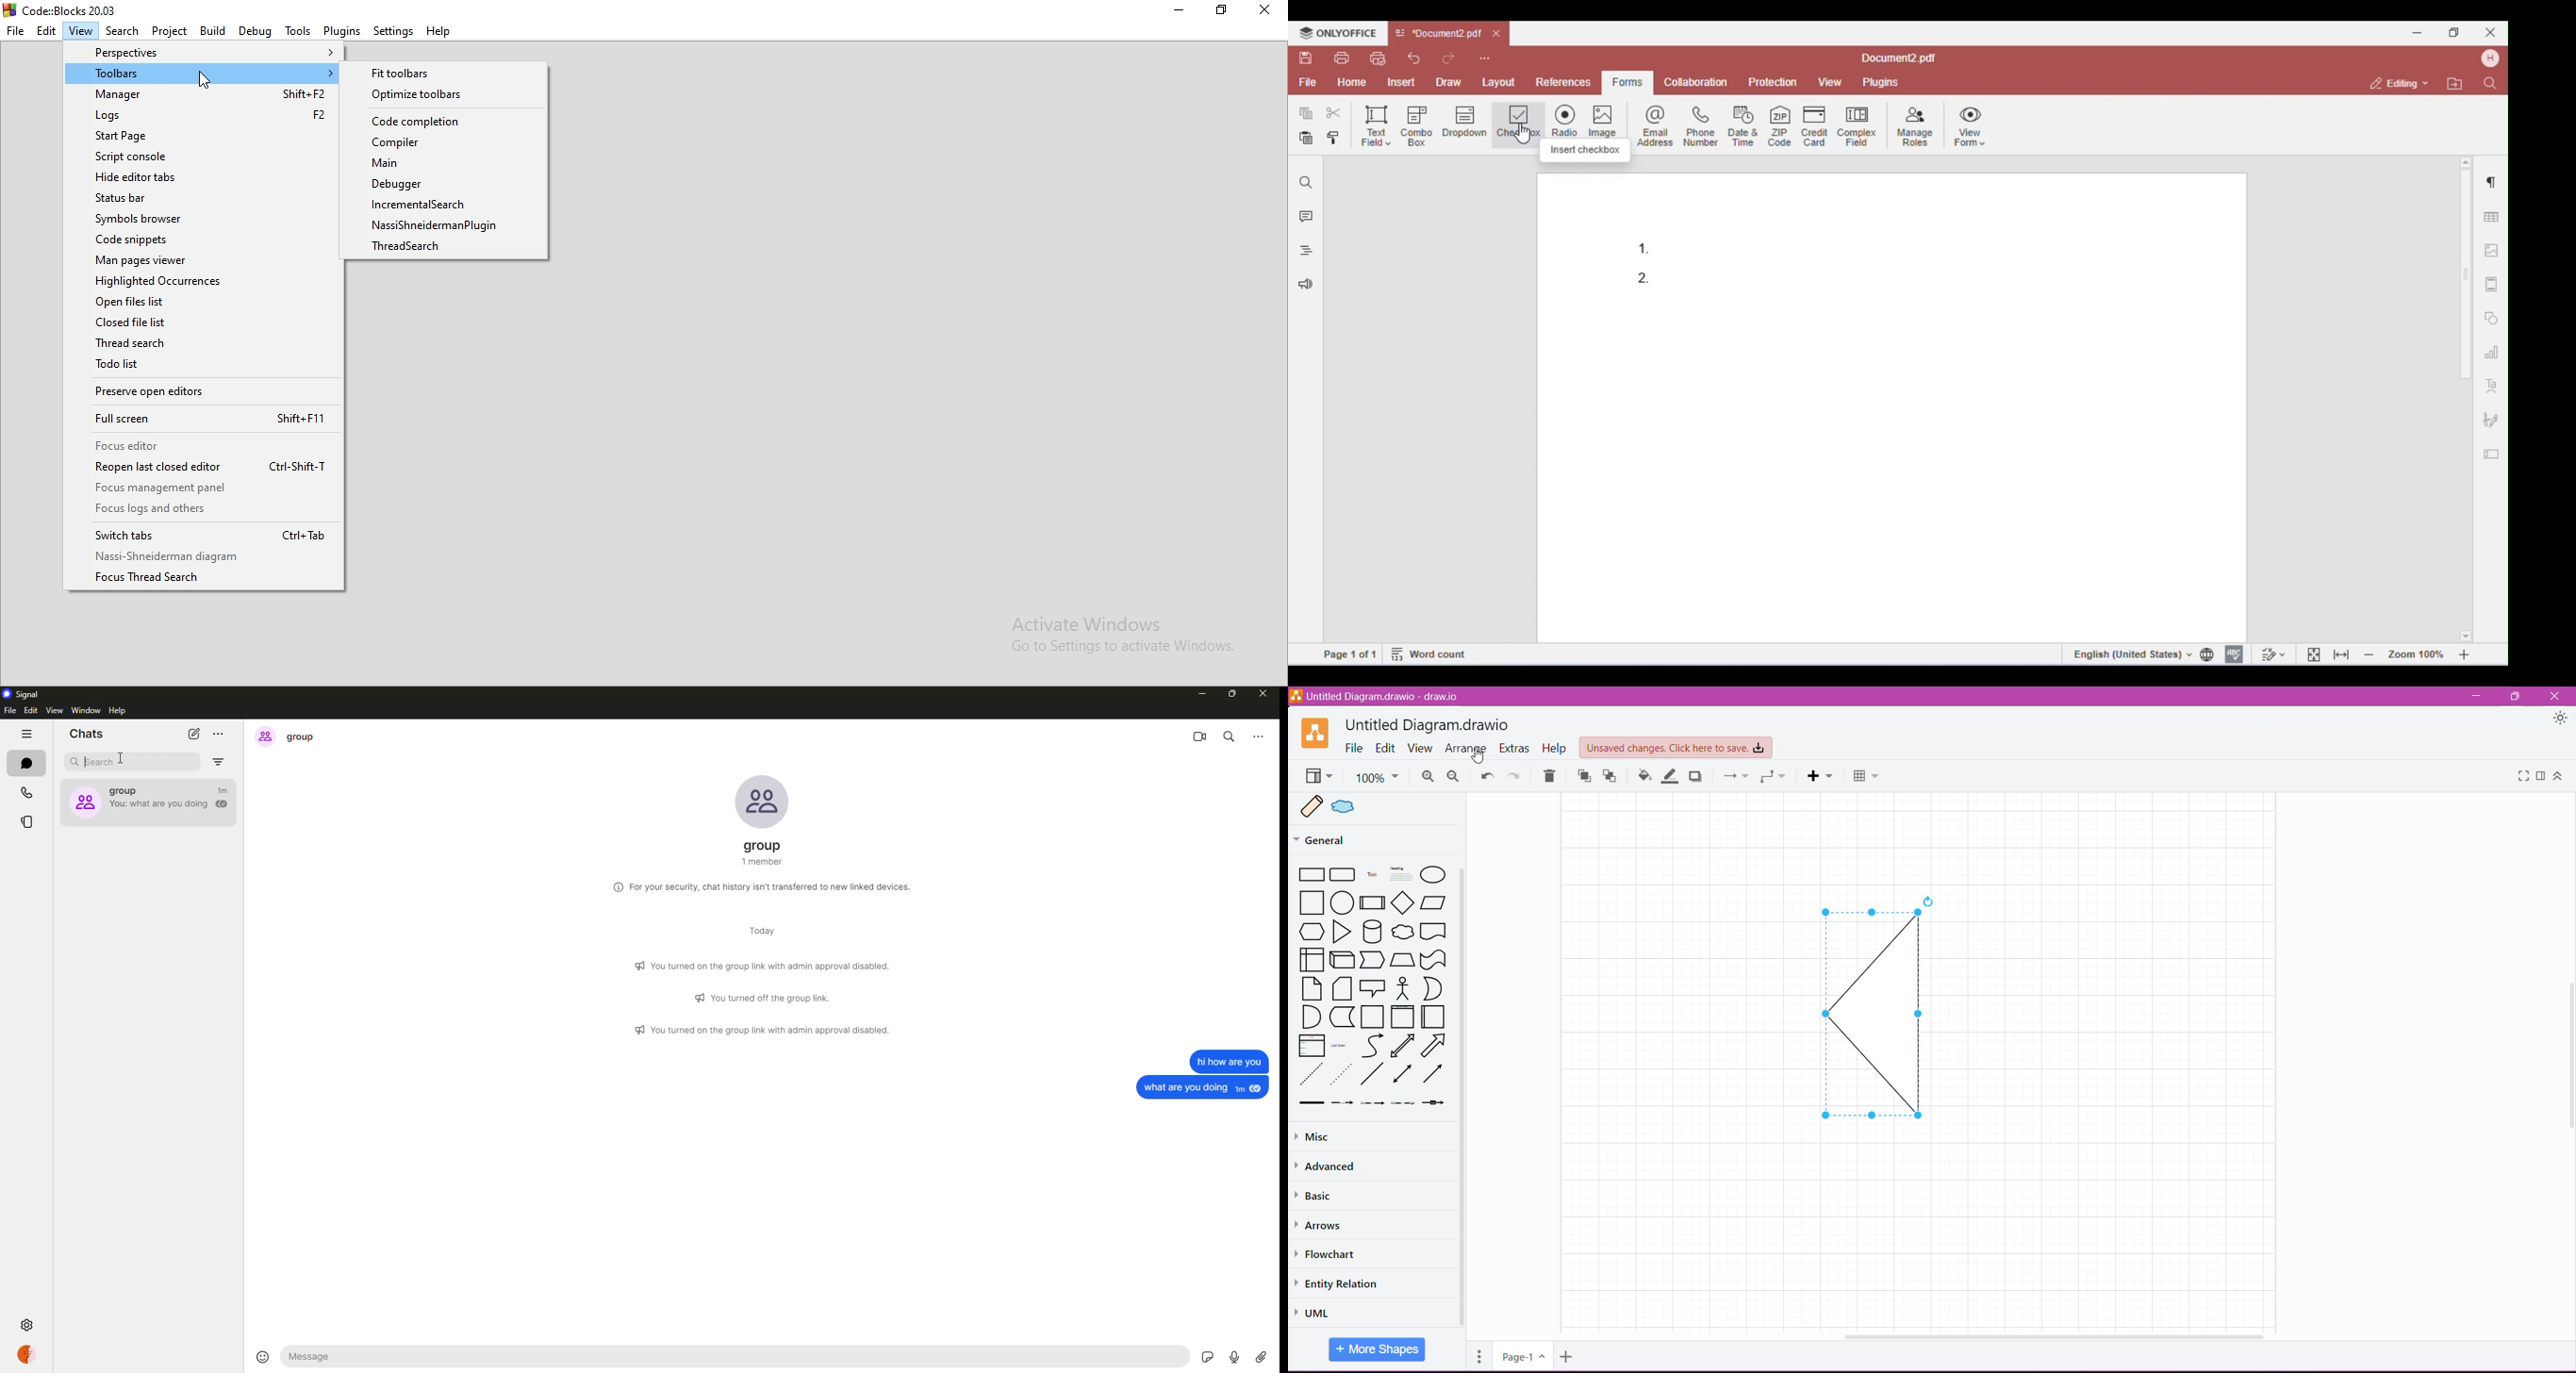 Image resolution: width=2576 pixels, height=1400 pixels. I want to click on Waypoints, so click(1773, 776).